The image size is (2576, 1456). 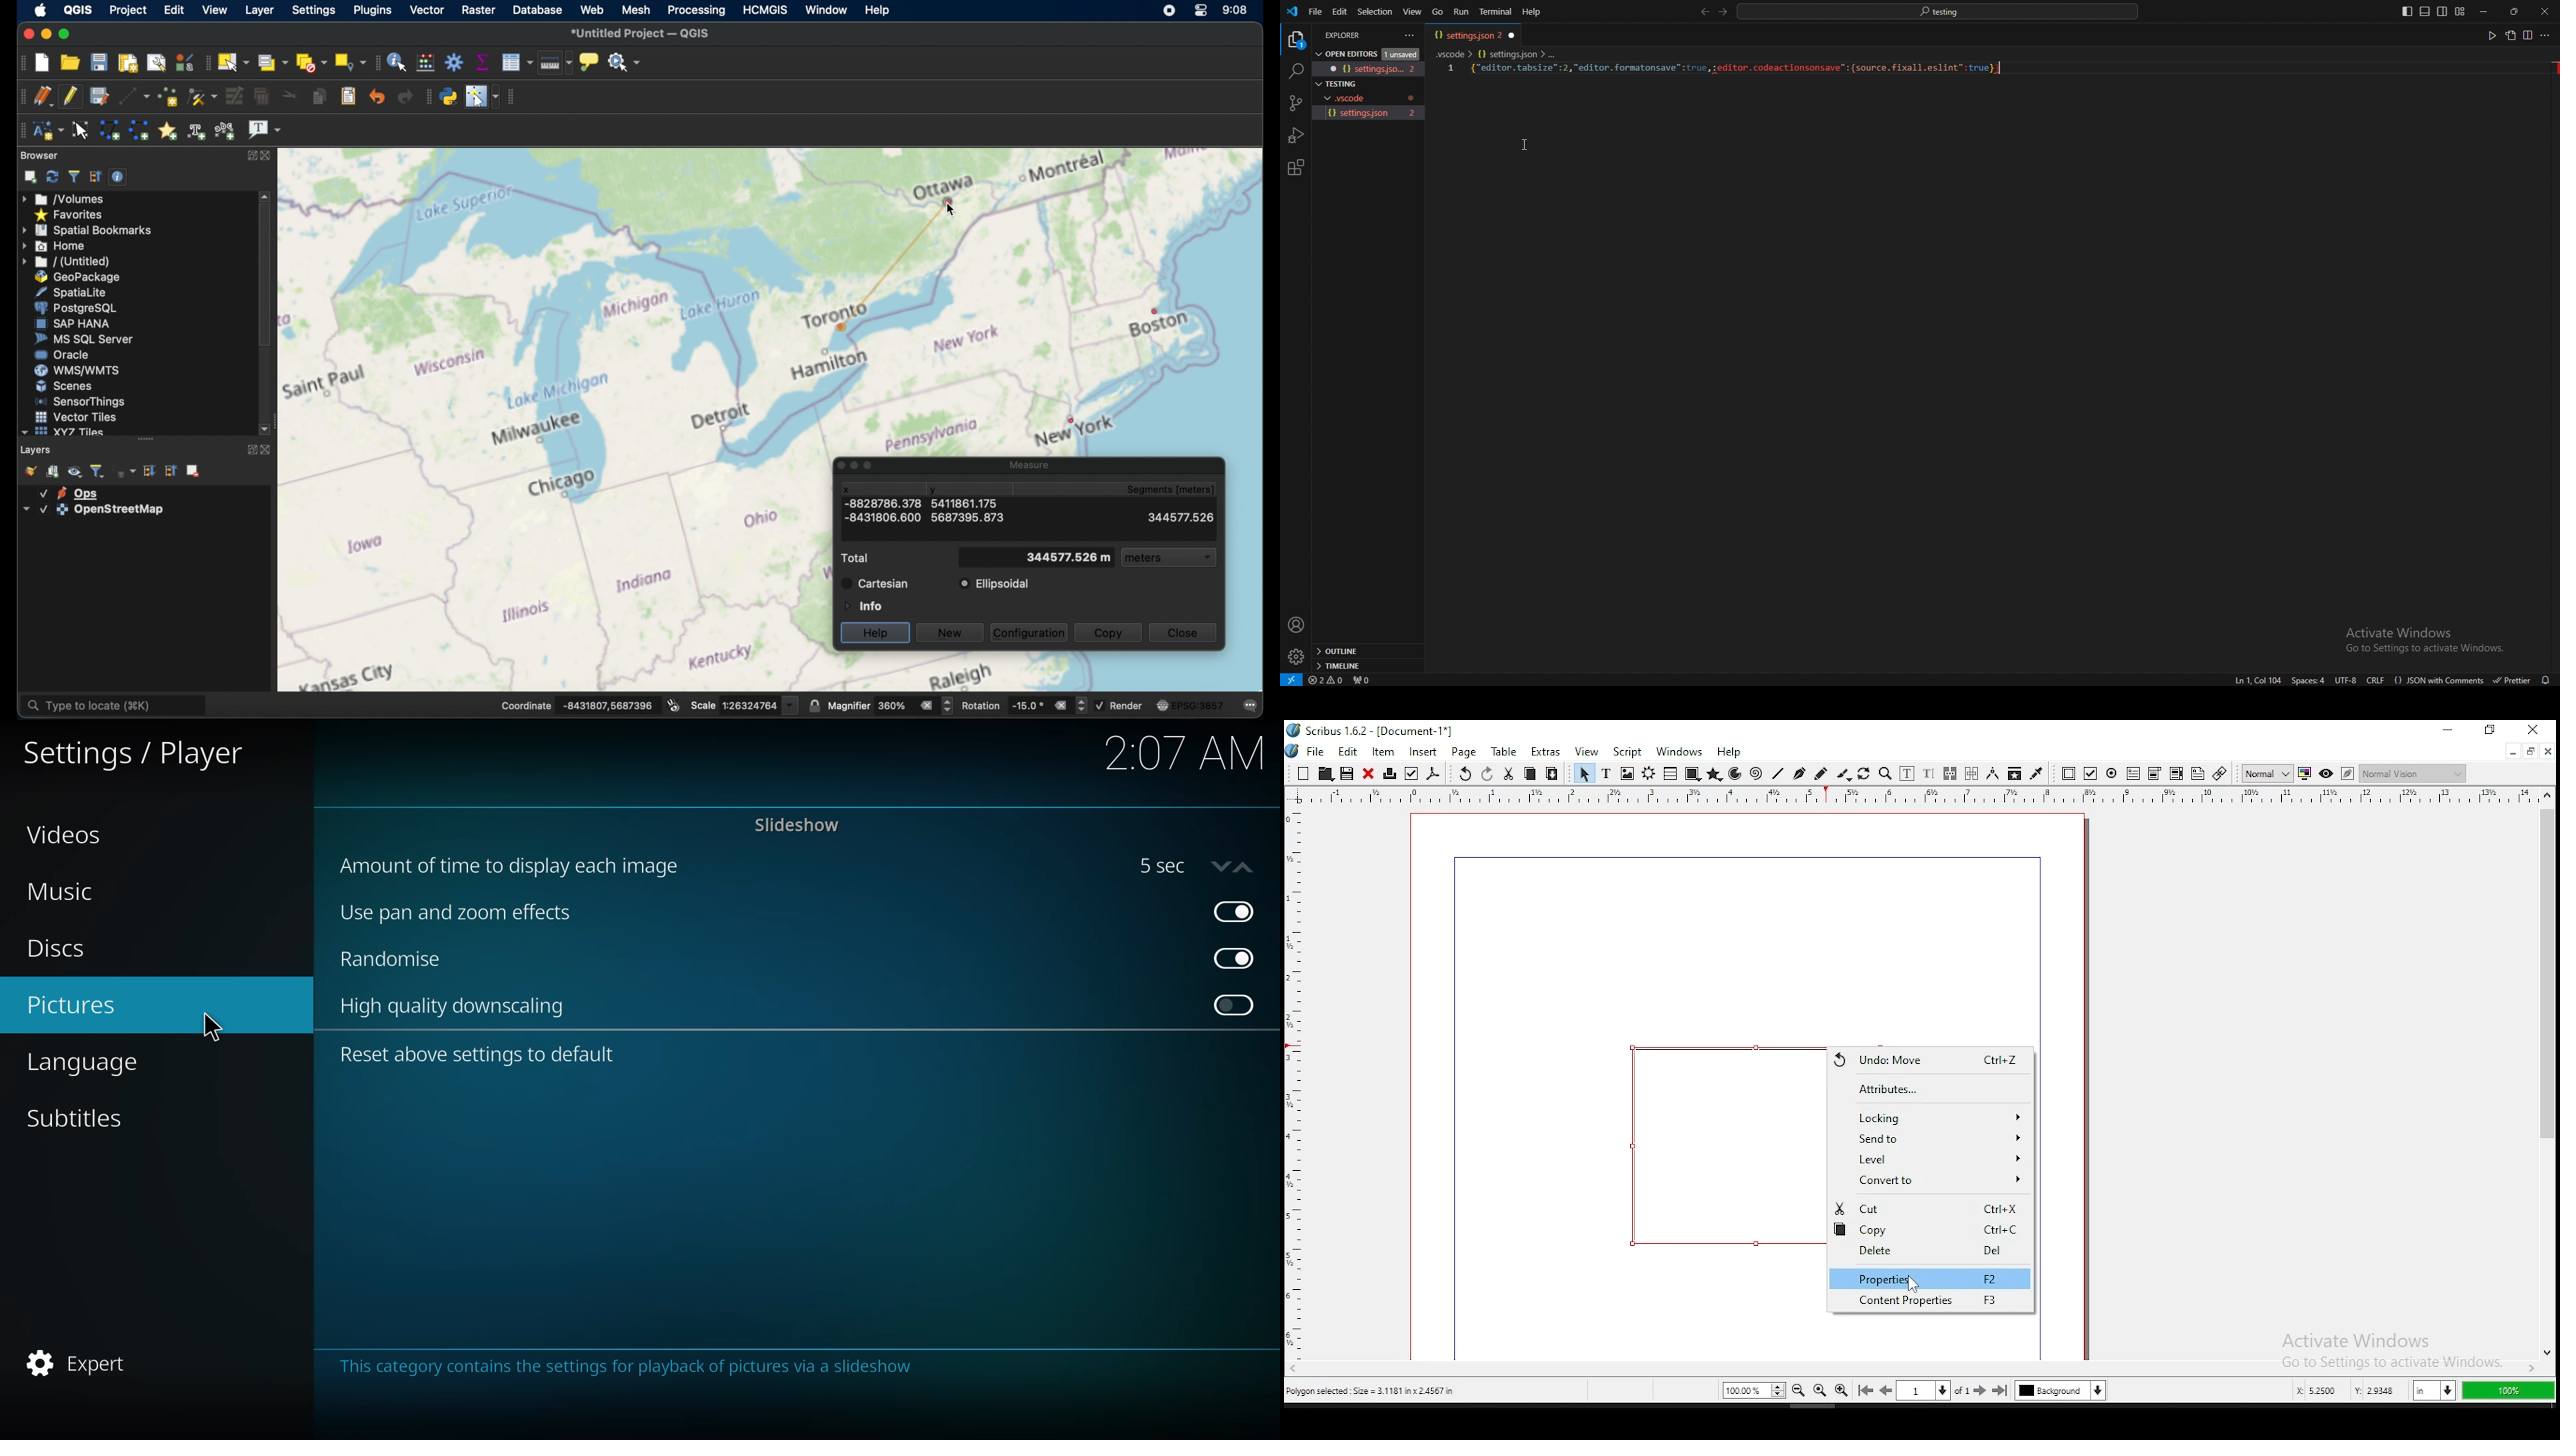 I want to click on insert, so click(x=1424, y=752).